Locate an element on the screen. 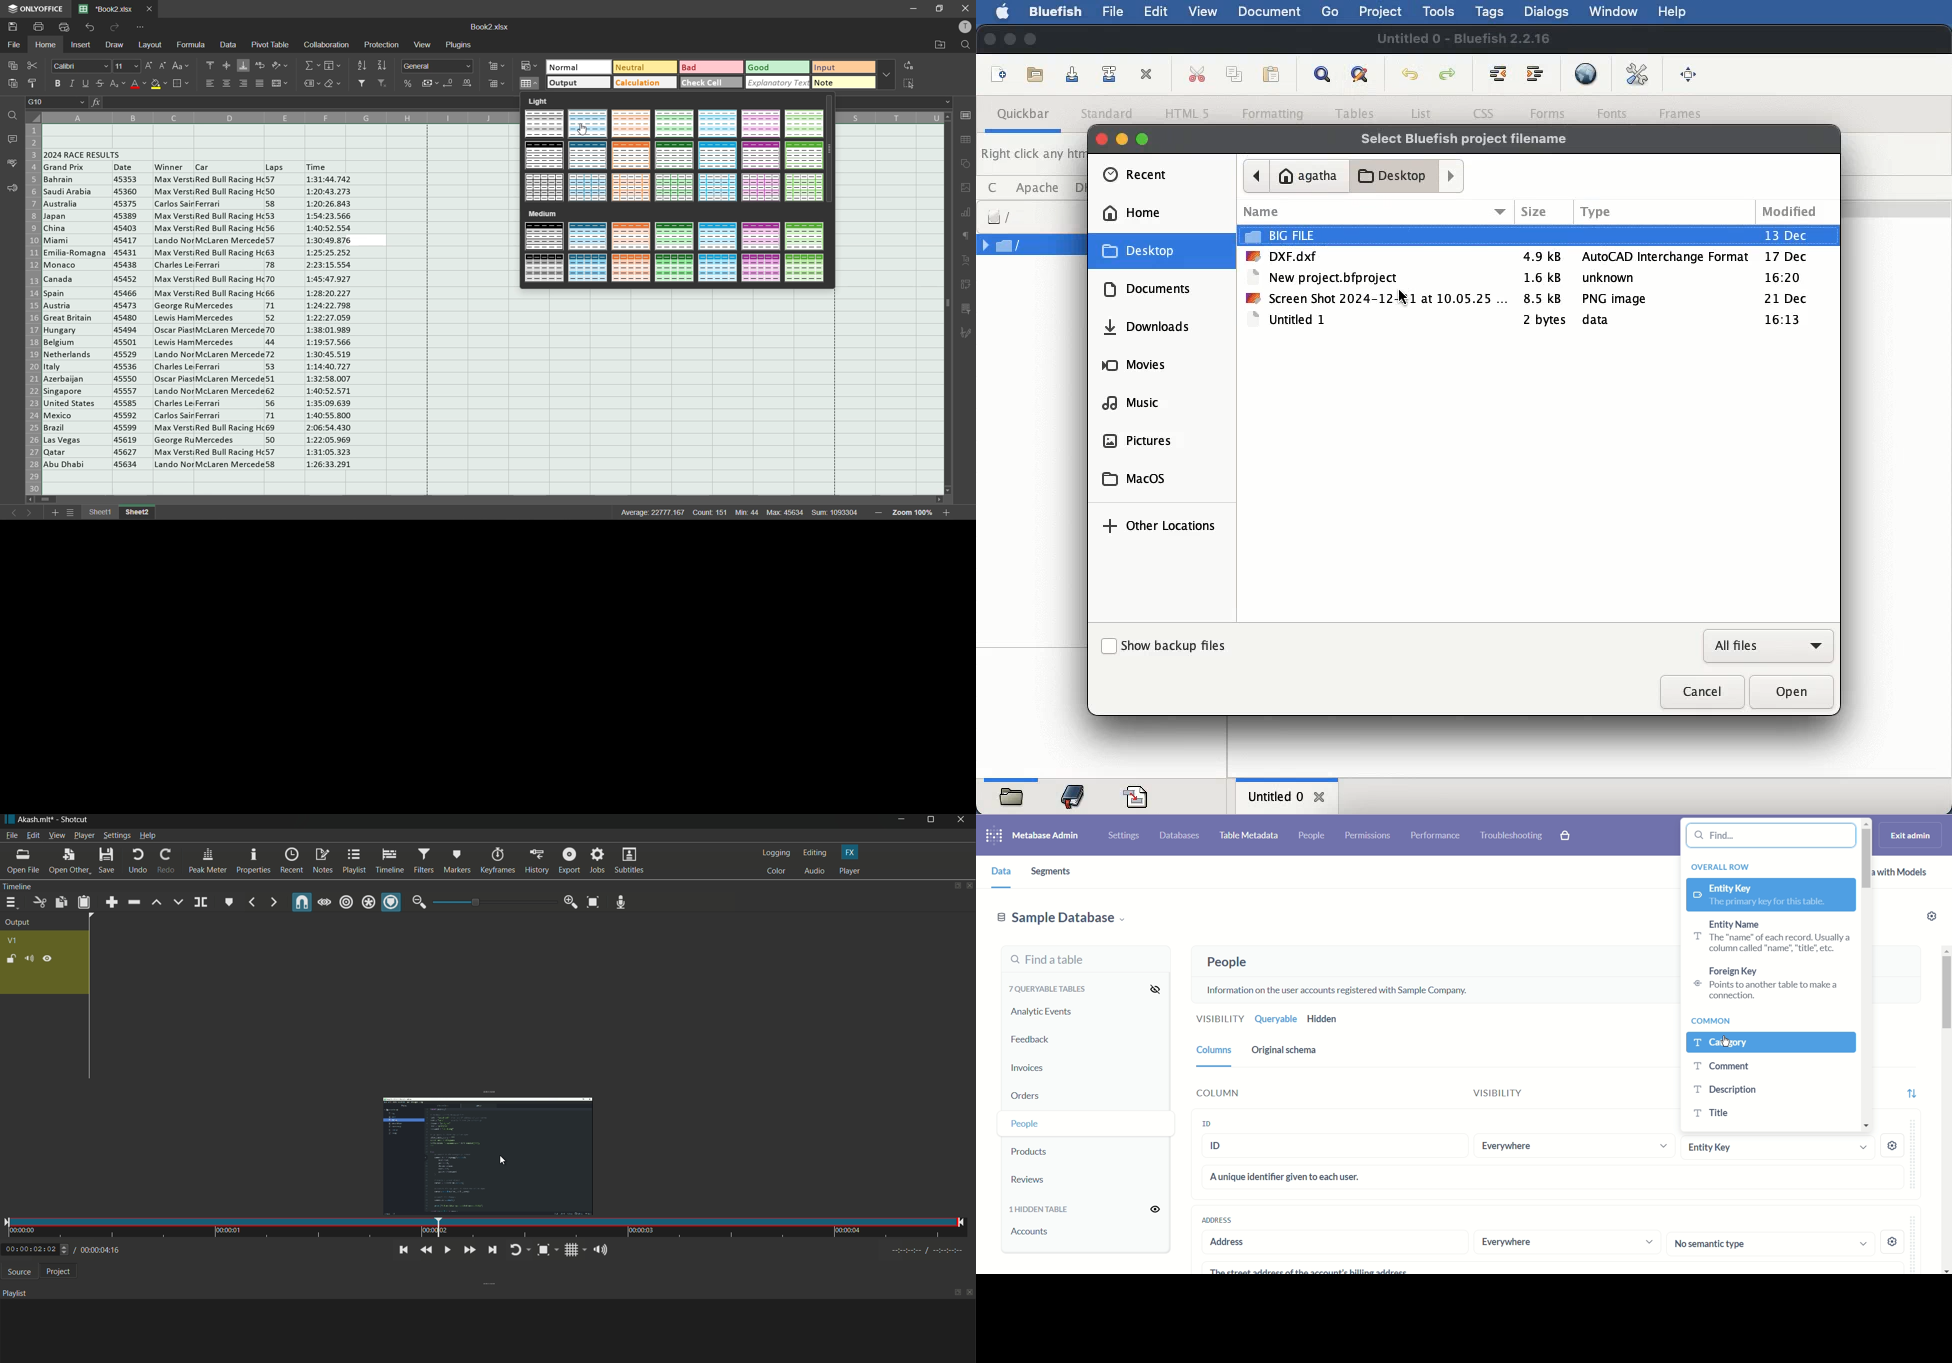 The height and width of the screenshot is (1372, 1960). feedback is located at coordinates (12, 189).